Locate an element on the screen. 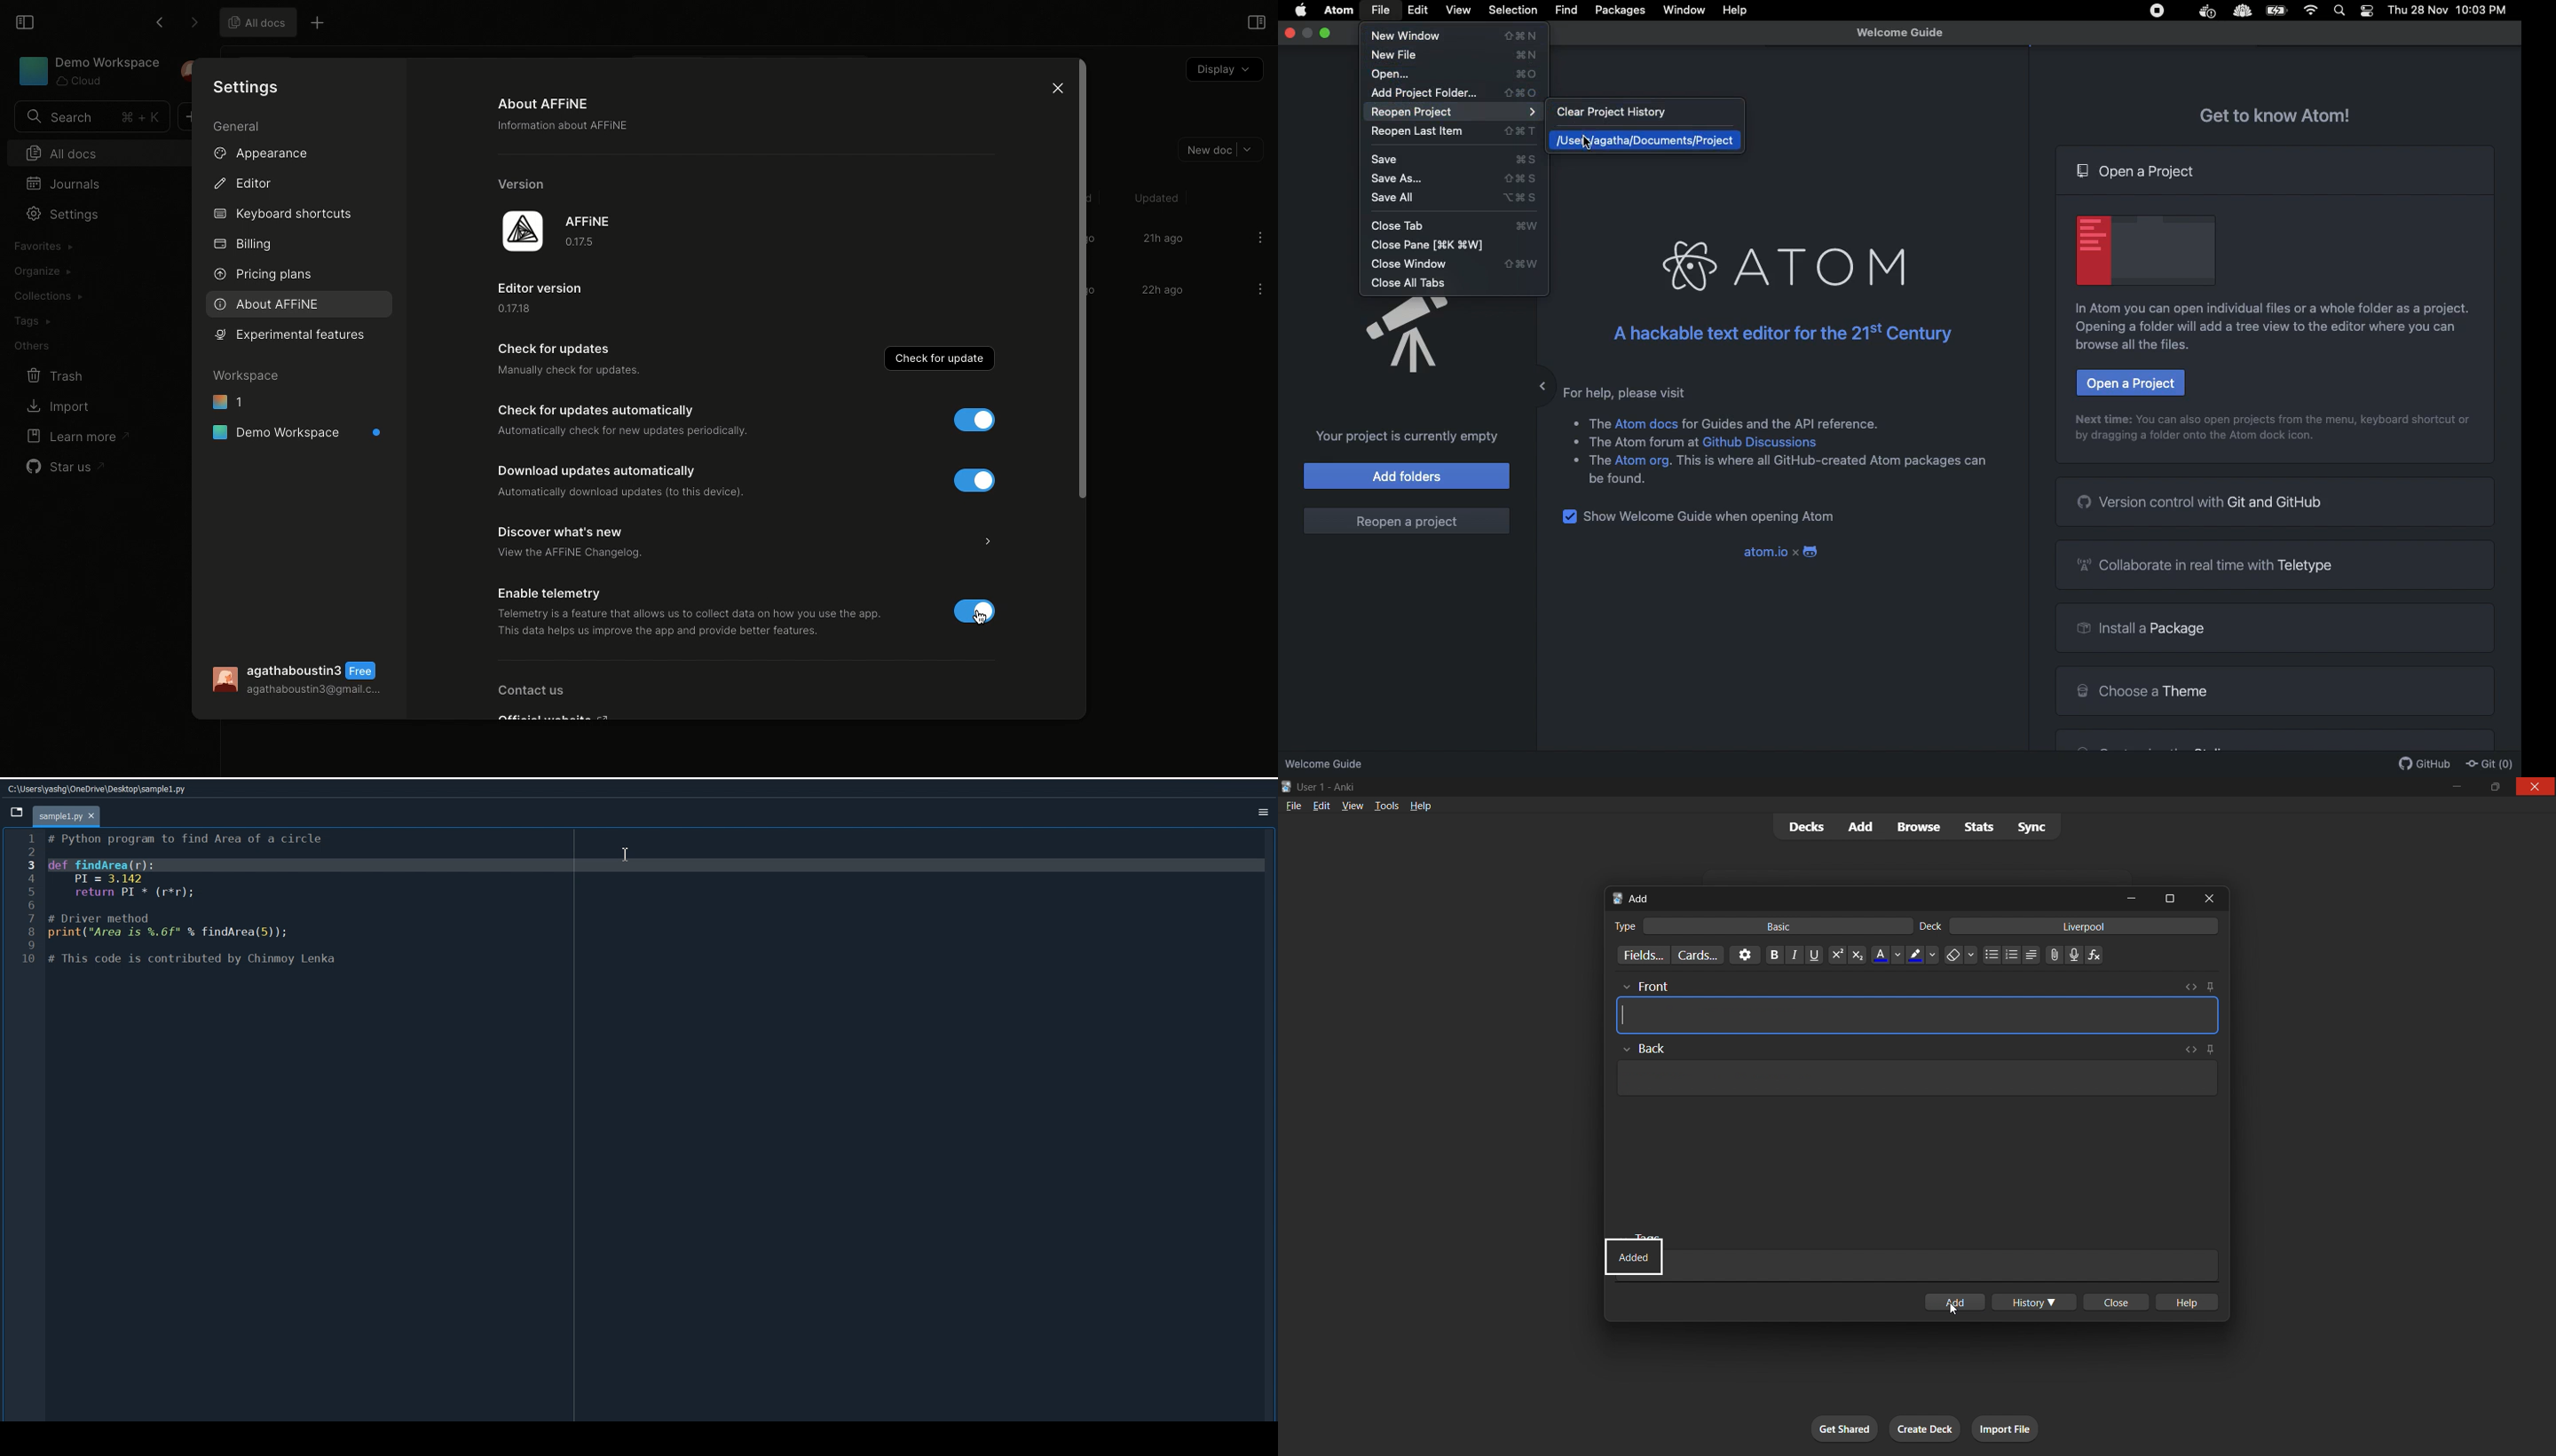  Current file tab is located at coordinates (69, 817).